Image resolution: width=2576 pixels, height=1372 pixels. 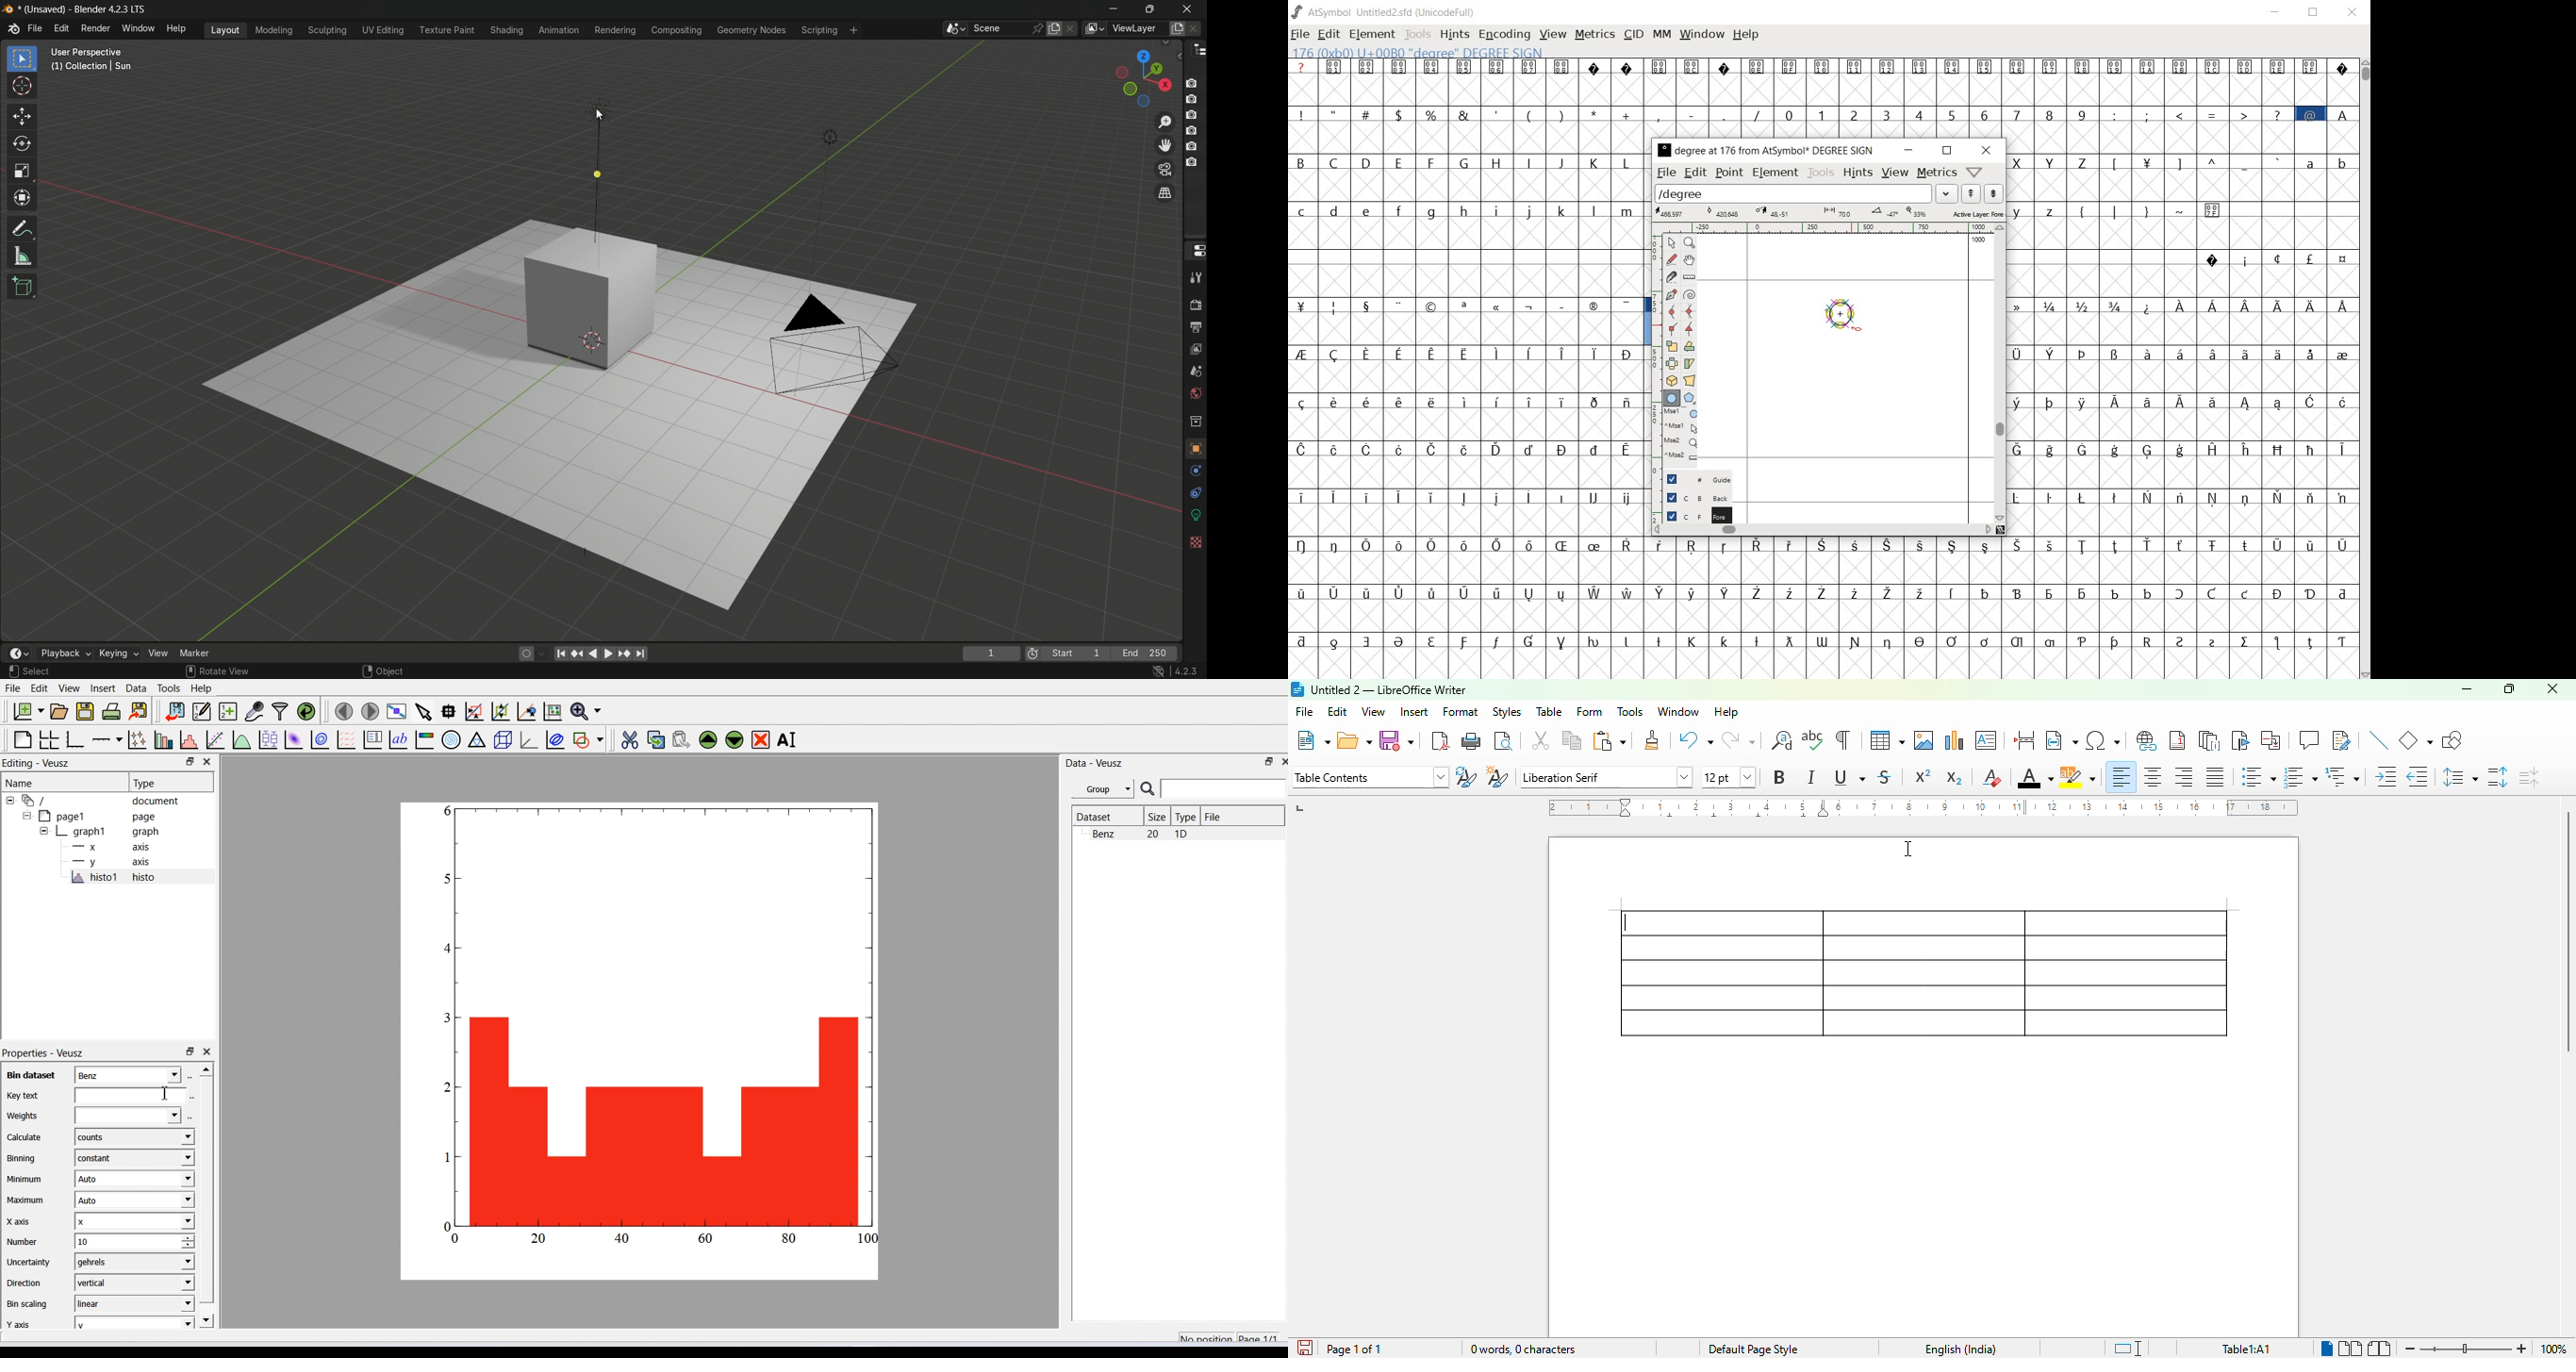 What do you see at coordinates (1373, 711) in the screenshot?
I see `view` at bounding box center [1373, 711].